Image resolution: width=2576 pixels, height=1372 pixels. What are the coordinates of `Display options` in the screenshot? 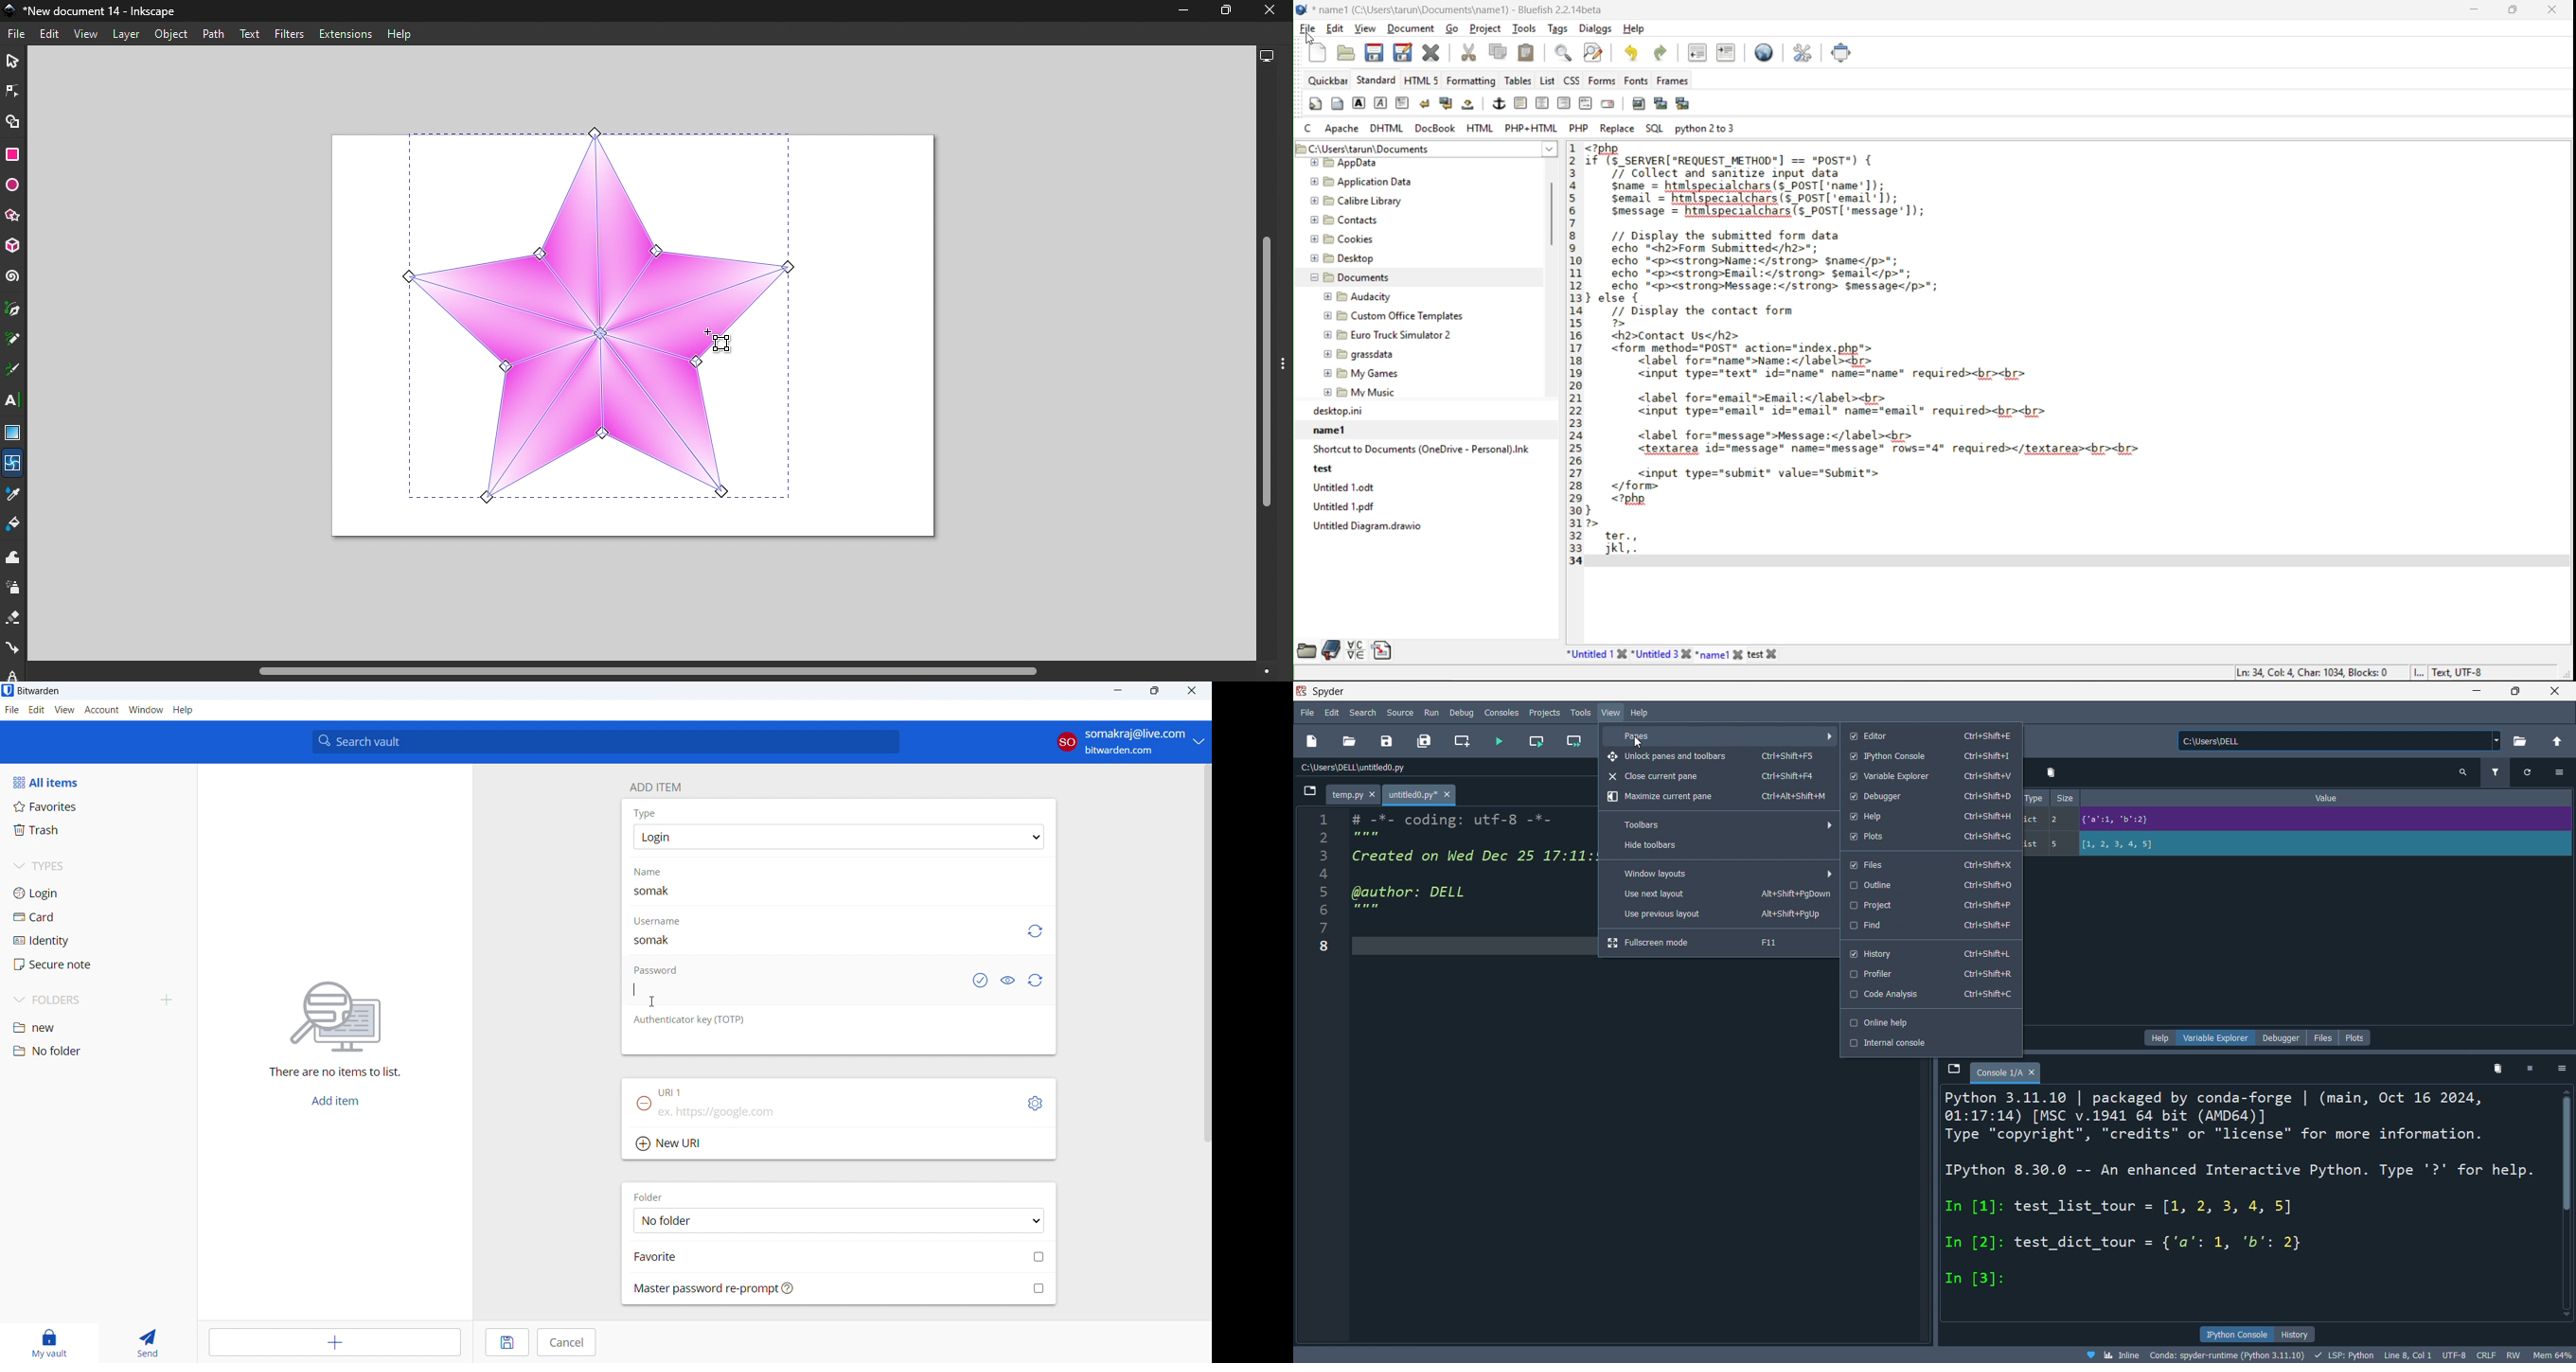 It's located at (1270, 57).